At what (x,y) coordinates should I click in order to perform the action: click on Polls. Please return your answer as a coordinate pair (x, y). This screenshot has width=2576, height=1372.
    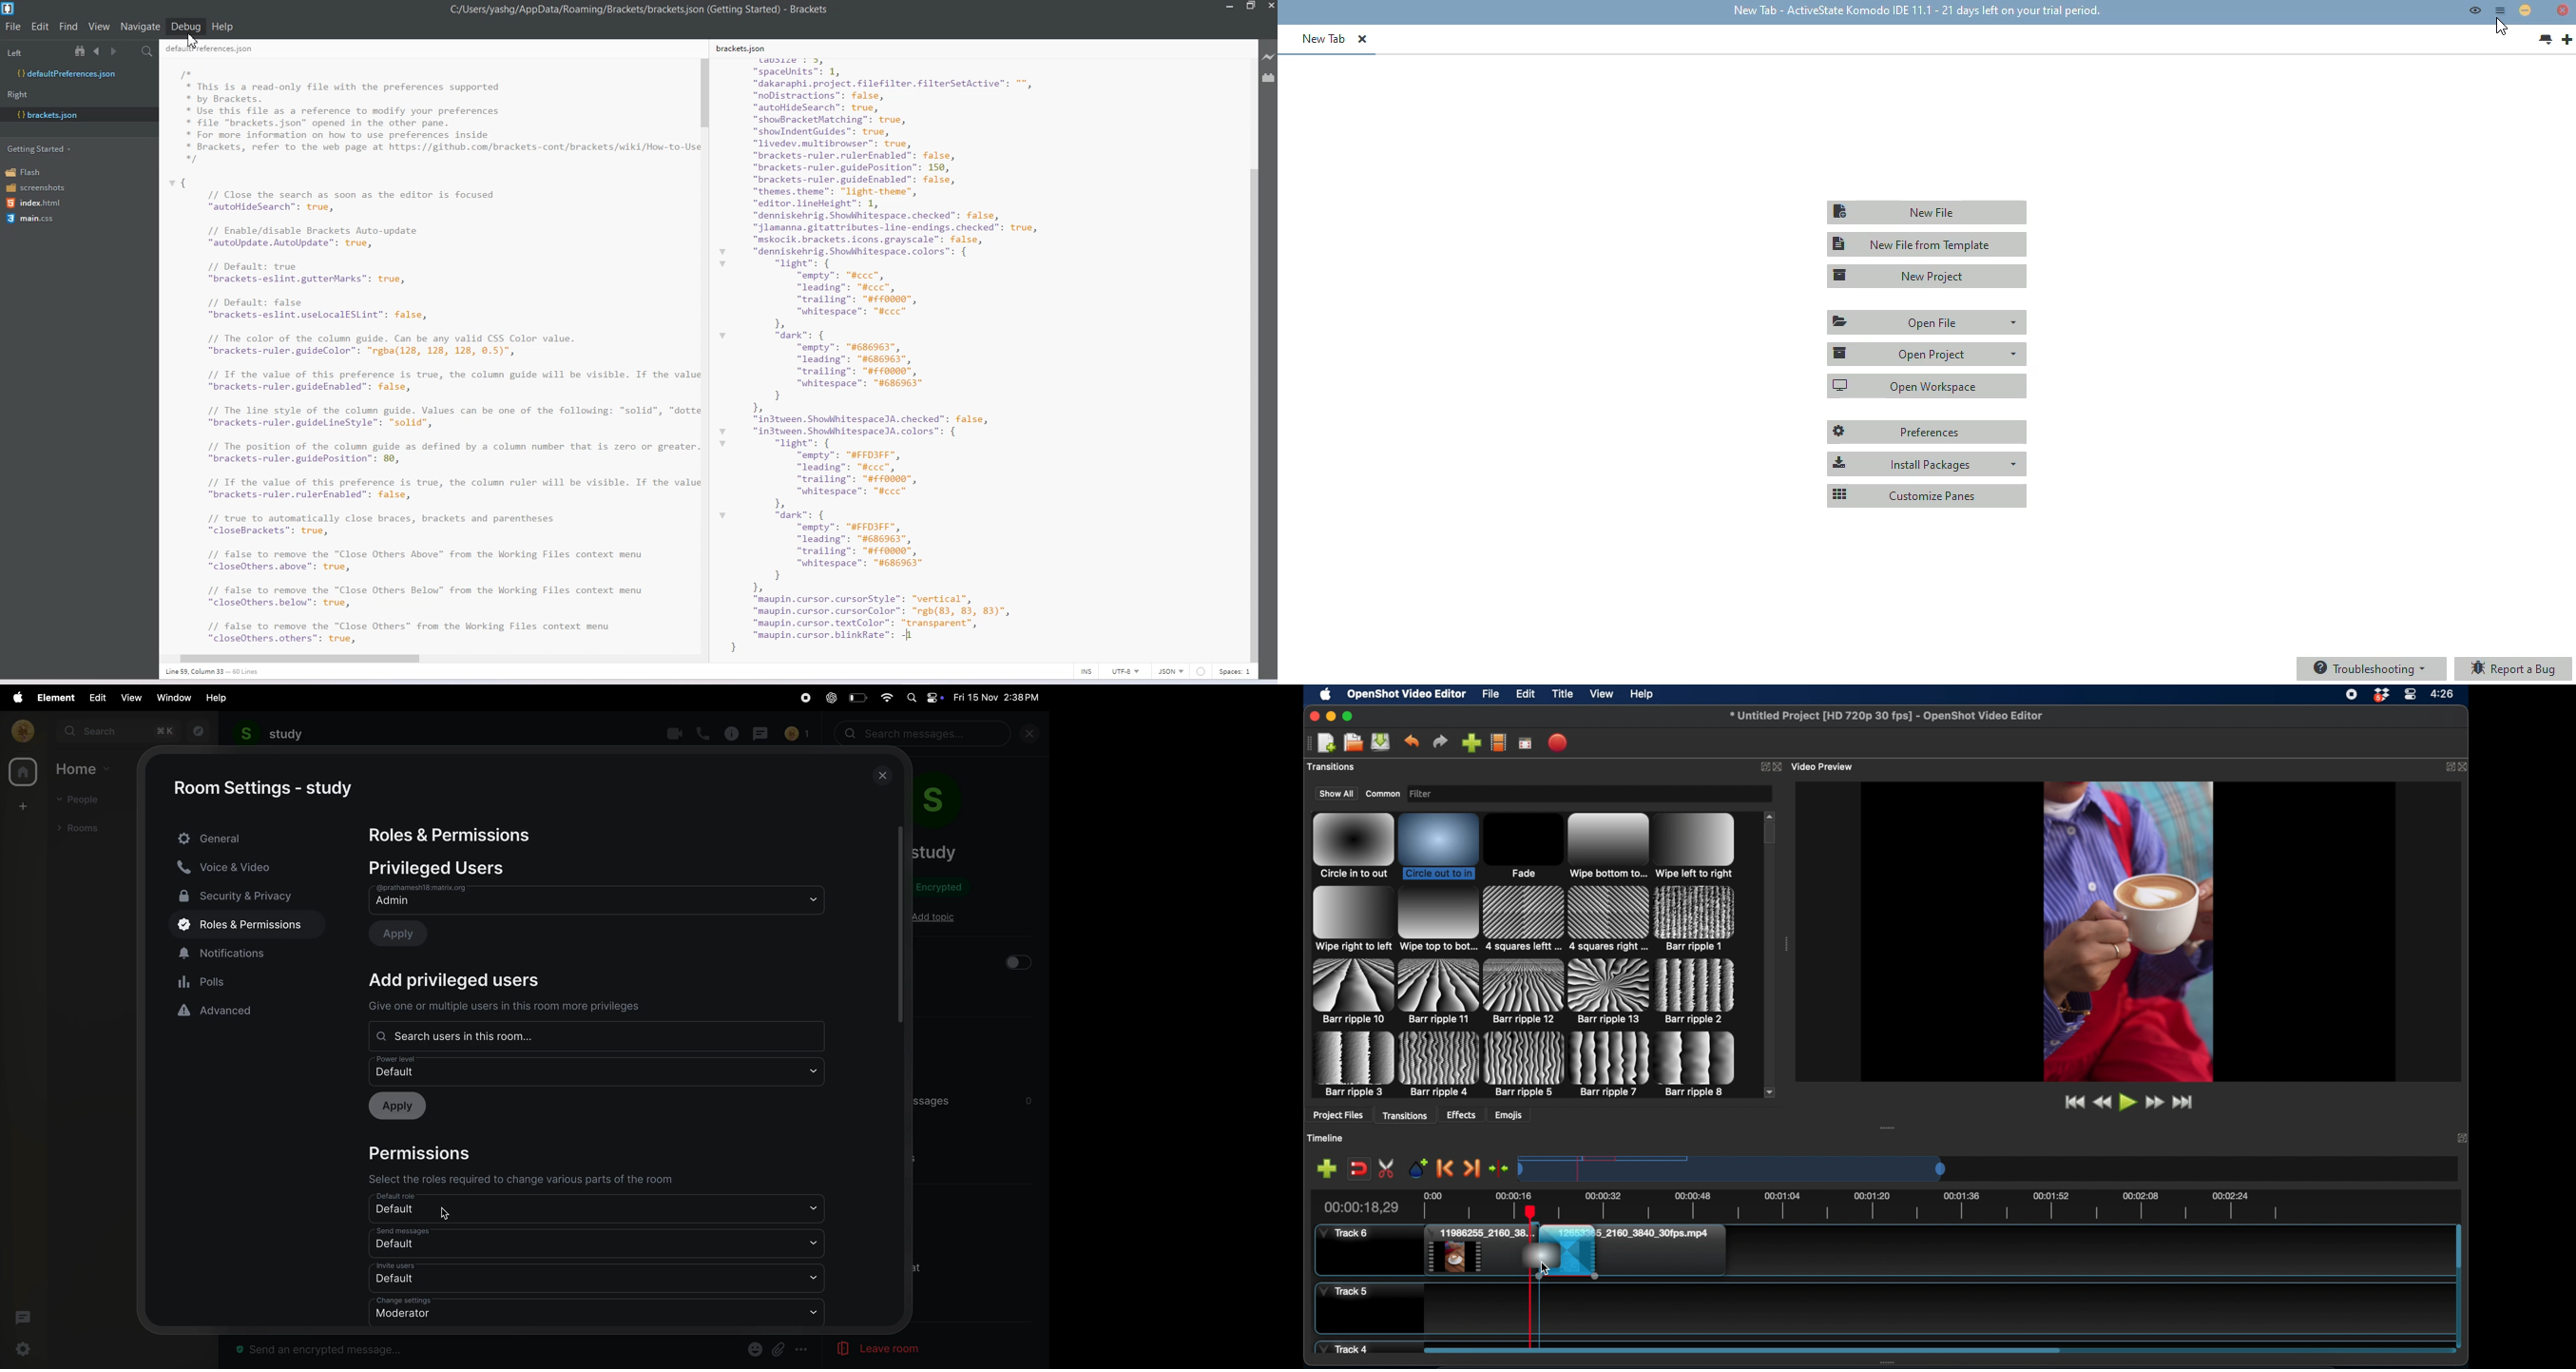
    Looking at the image, I should click on (249, 981).